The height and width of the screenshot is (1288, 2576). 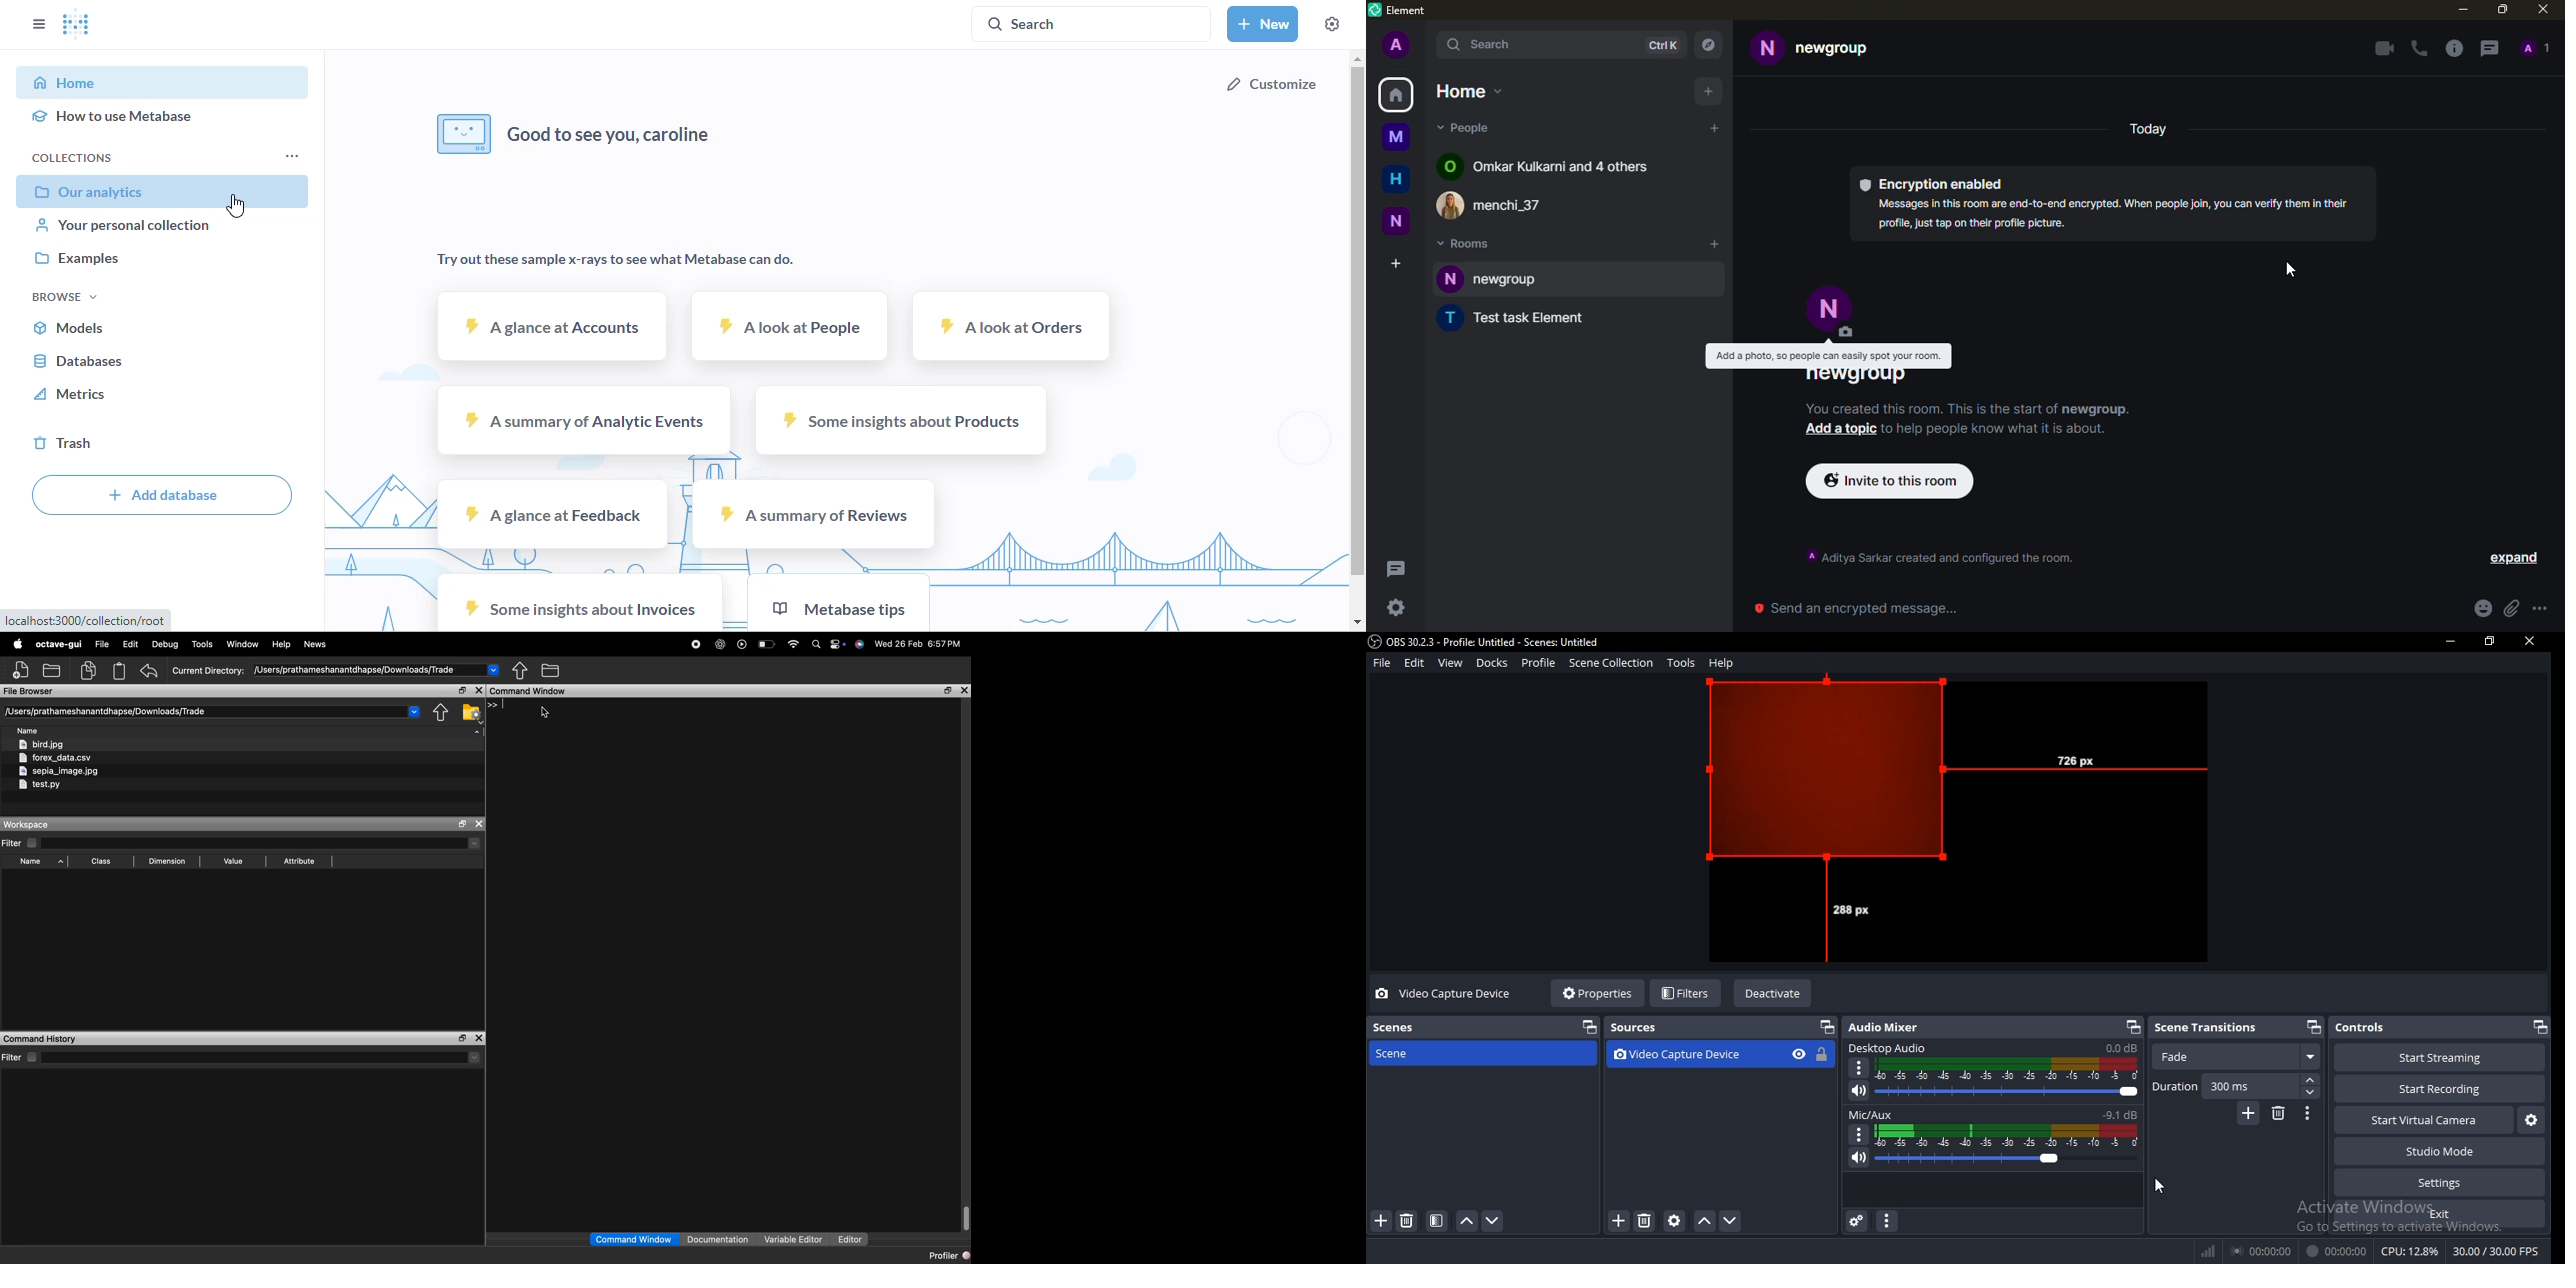 What do you see at coordinates (1708, 91) in the screenshot?
I see `add` at bounding box center [1708, 91].